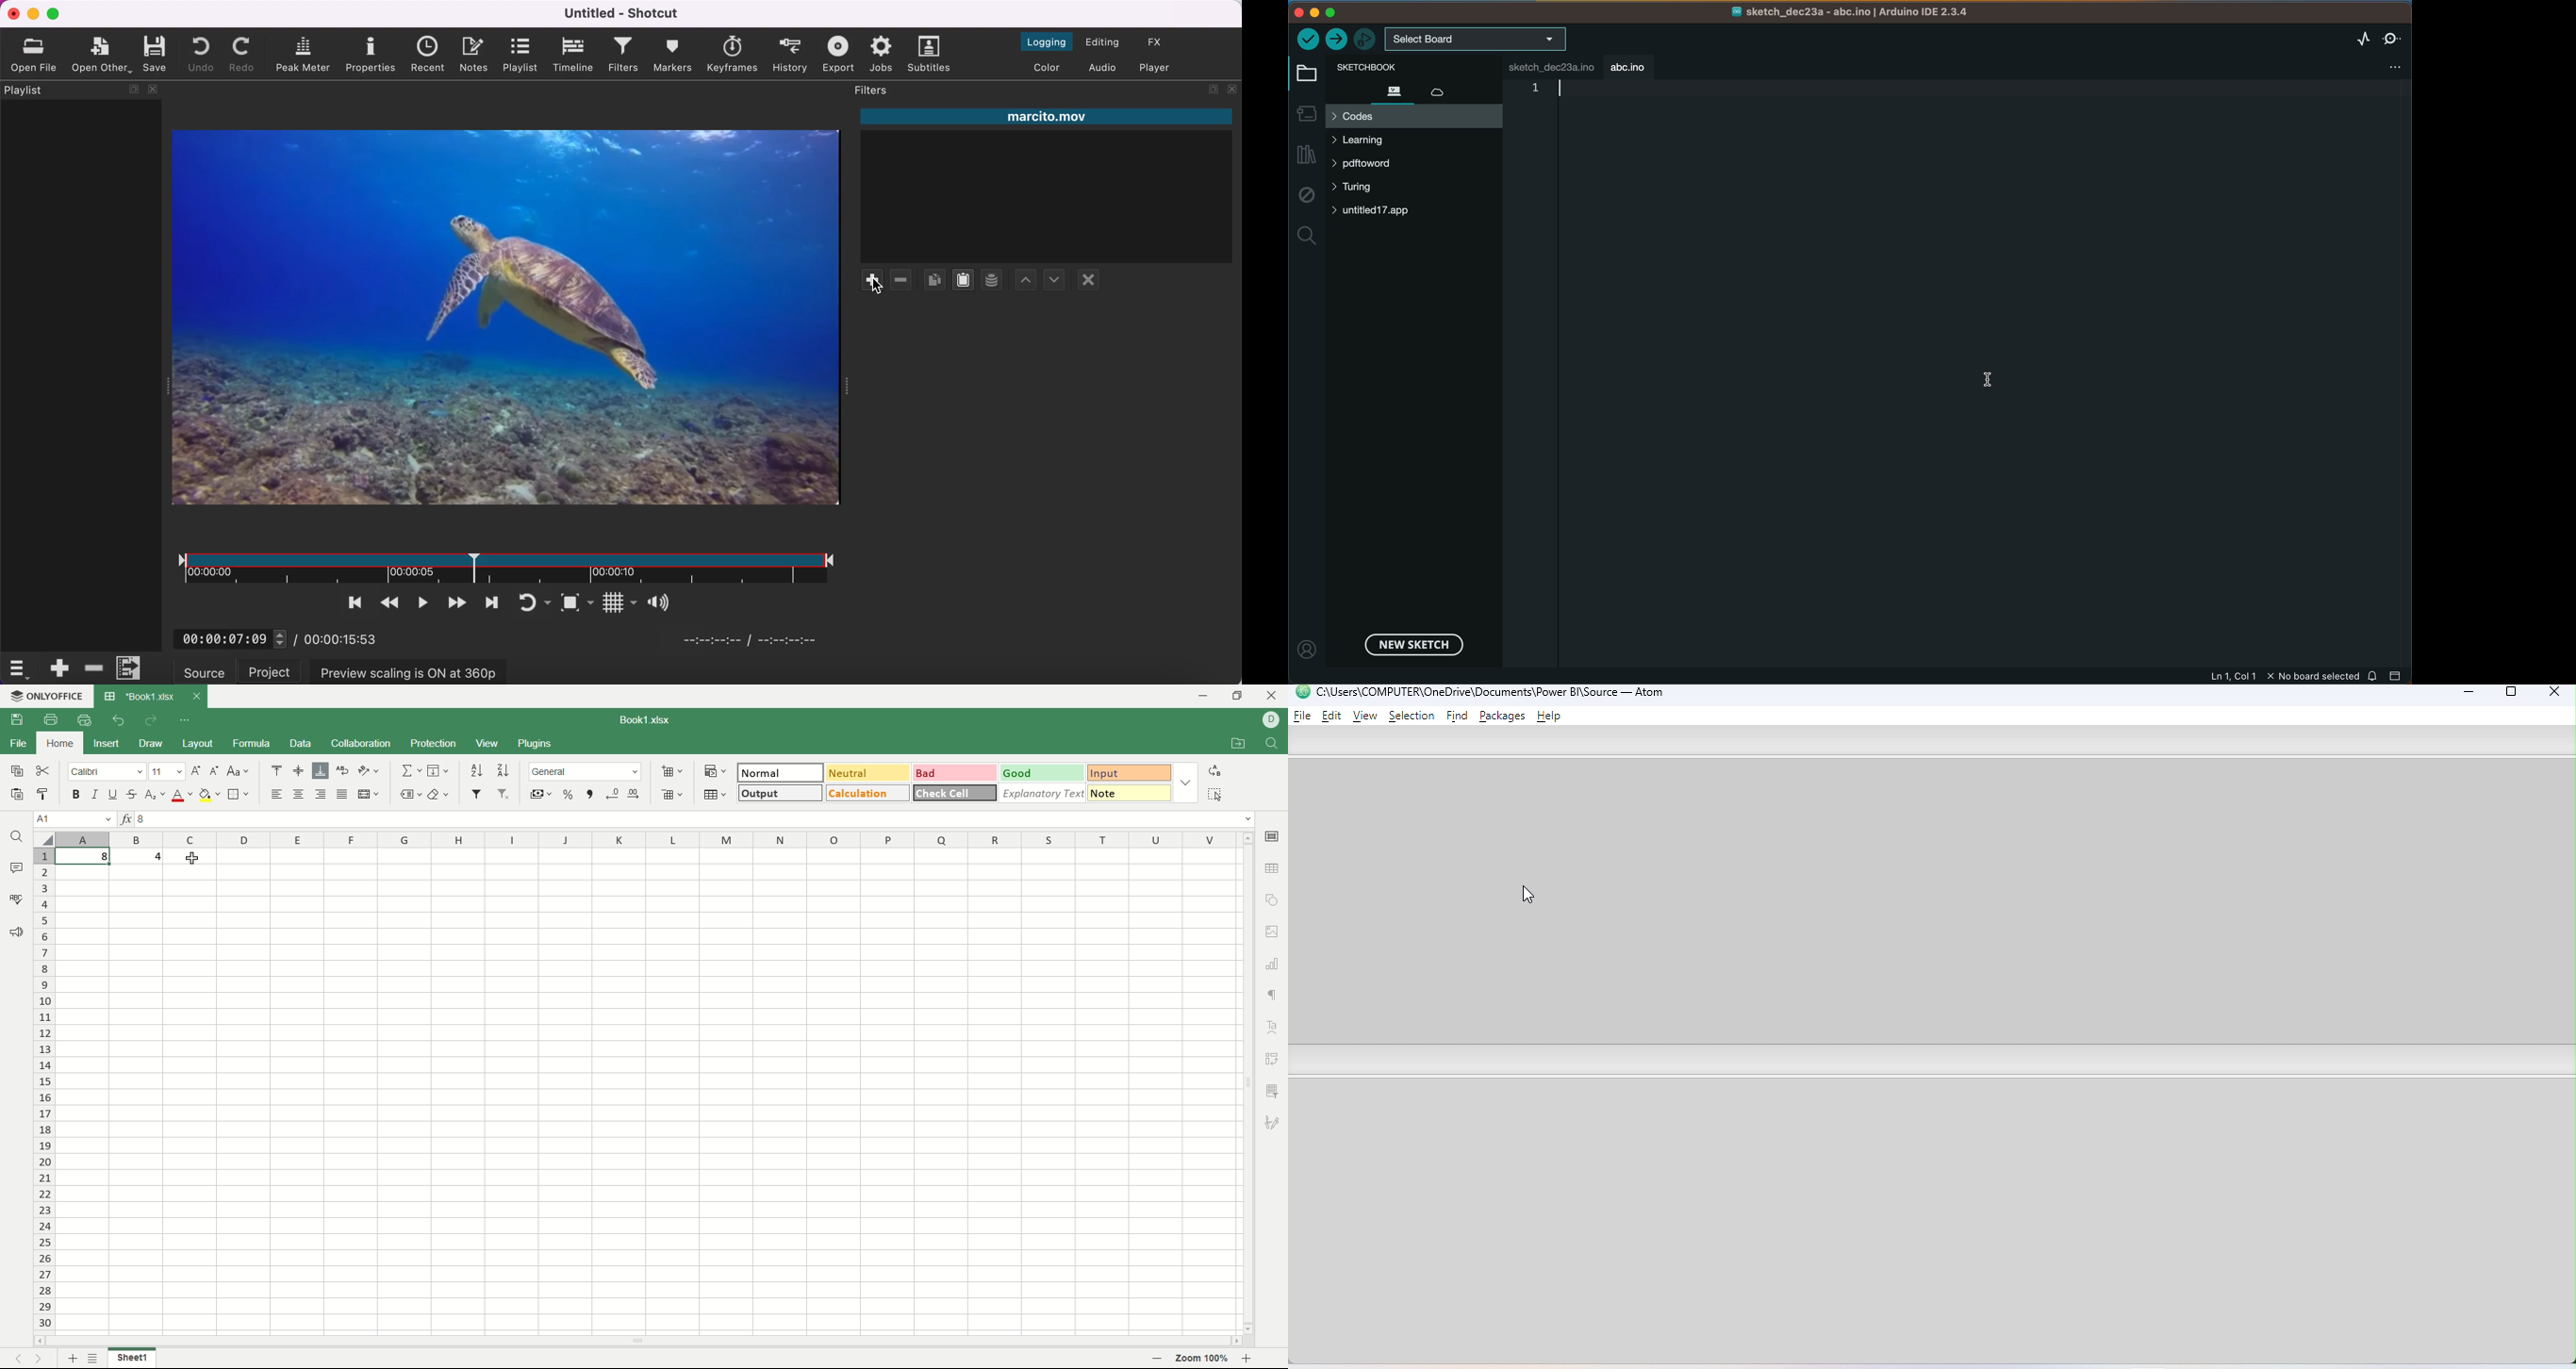 This screenshot has height=1372, width=2576. I want to click on filters, so click(621, 55).